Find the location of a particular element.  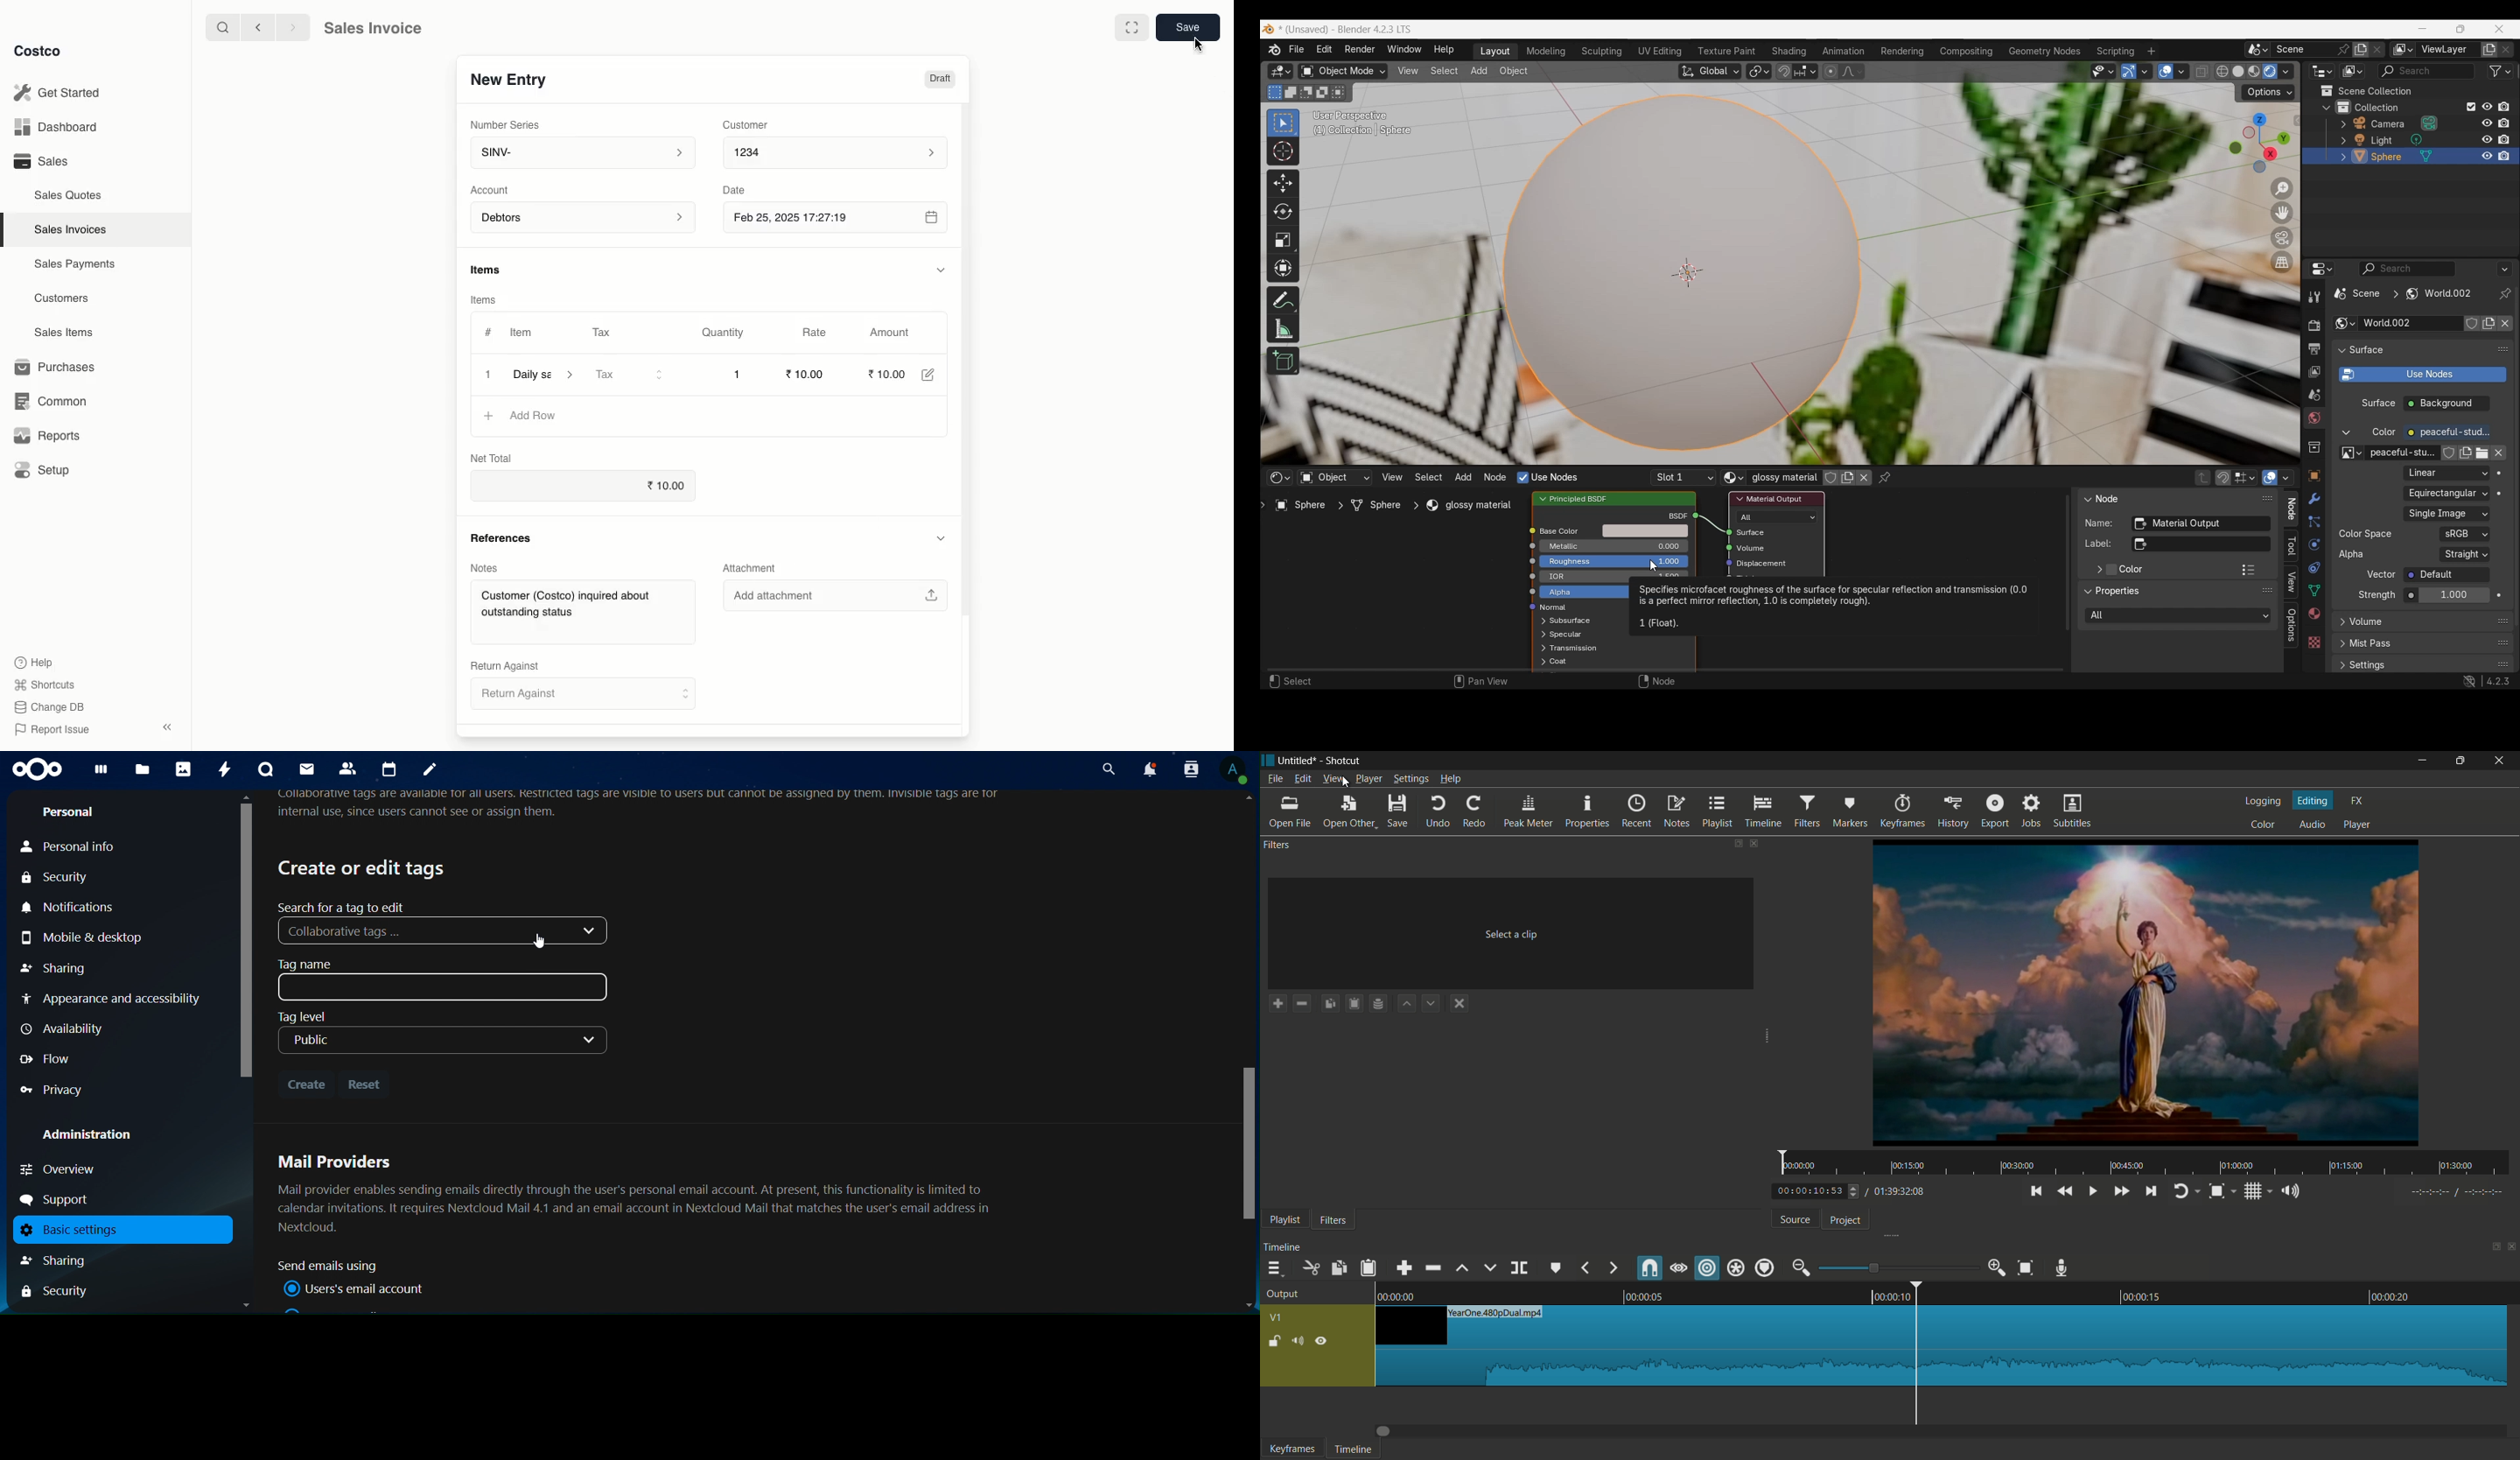

source is located at coordinates (1794, 1220).